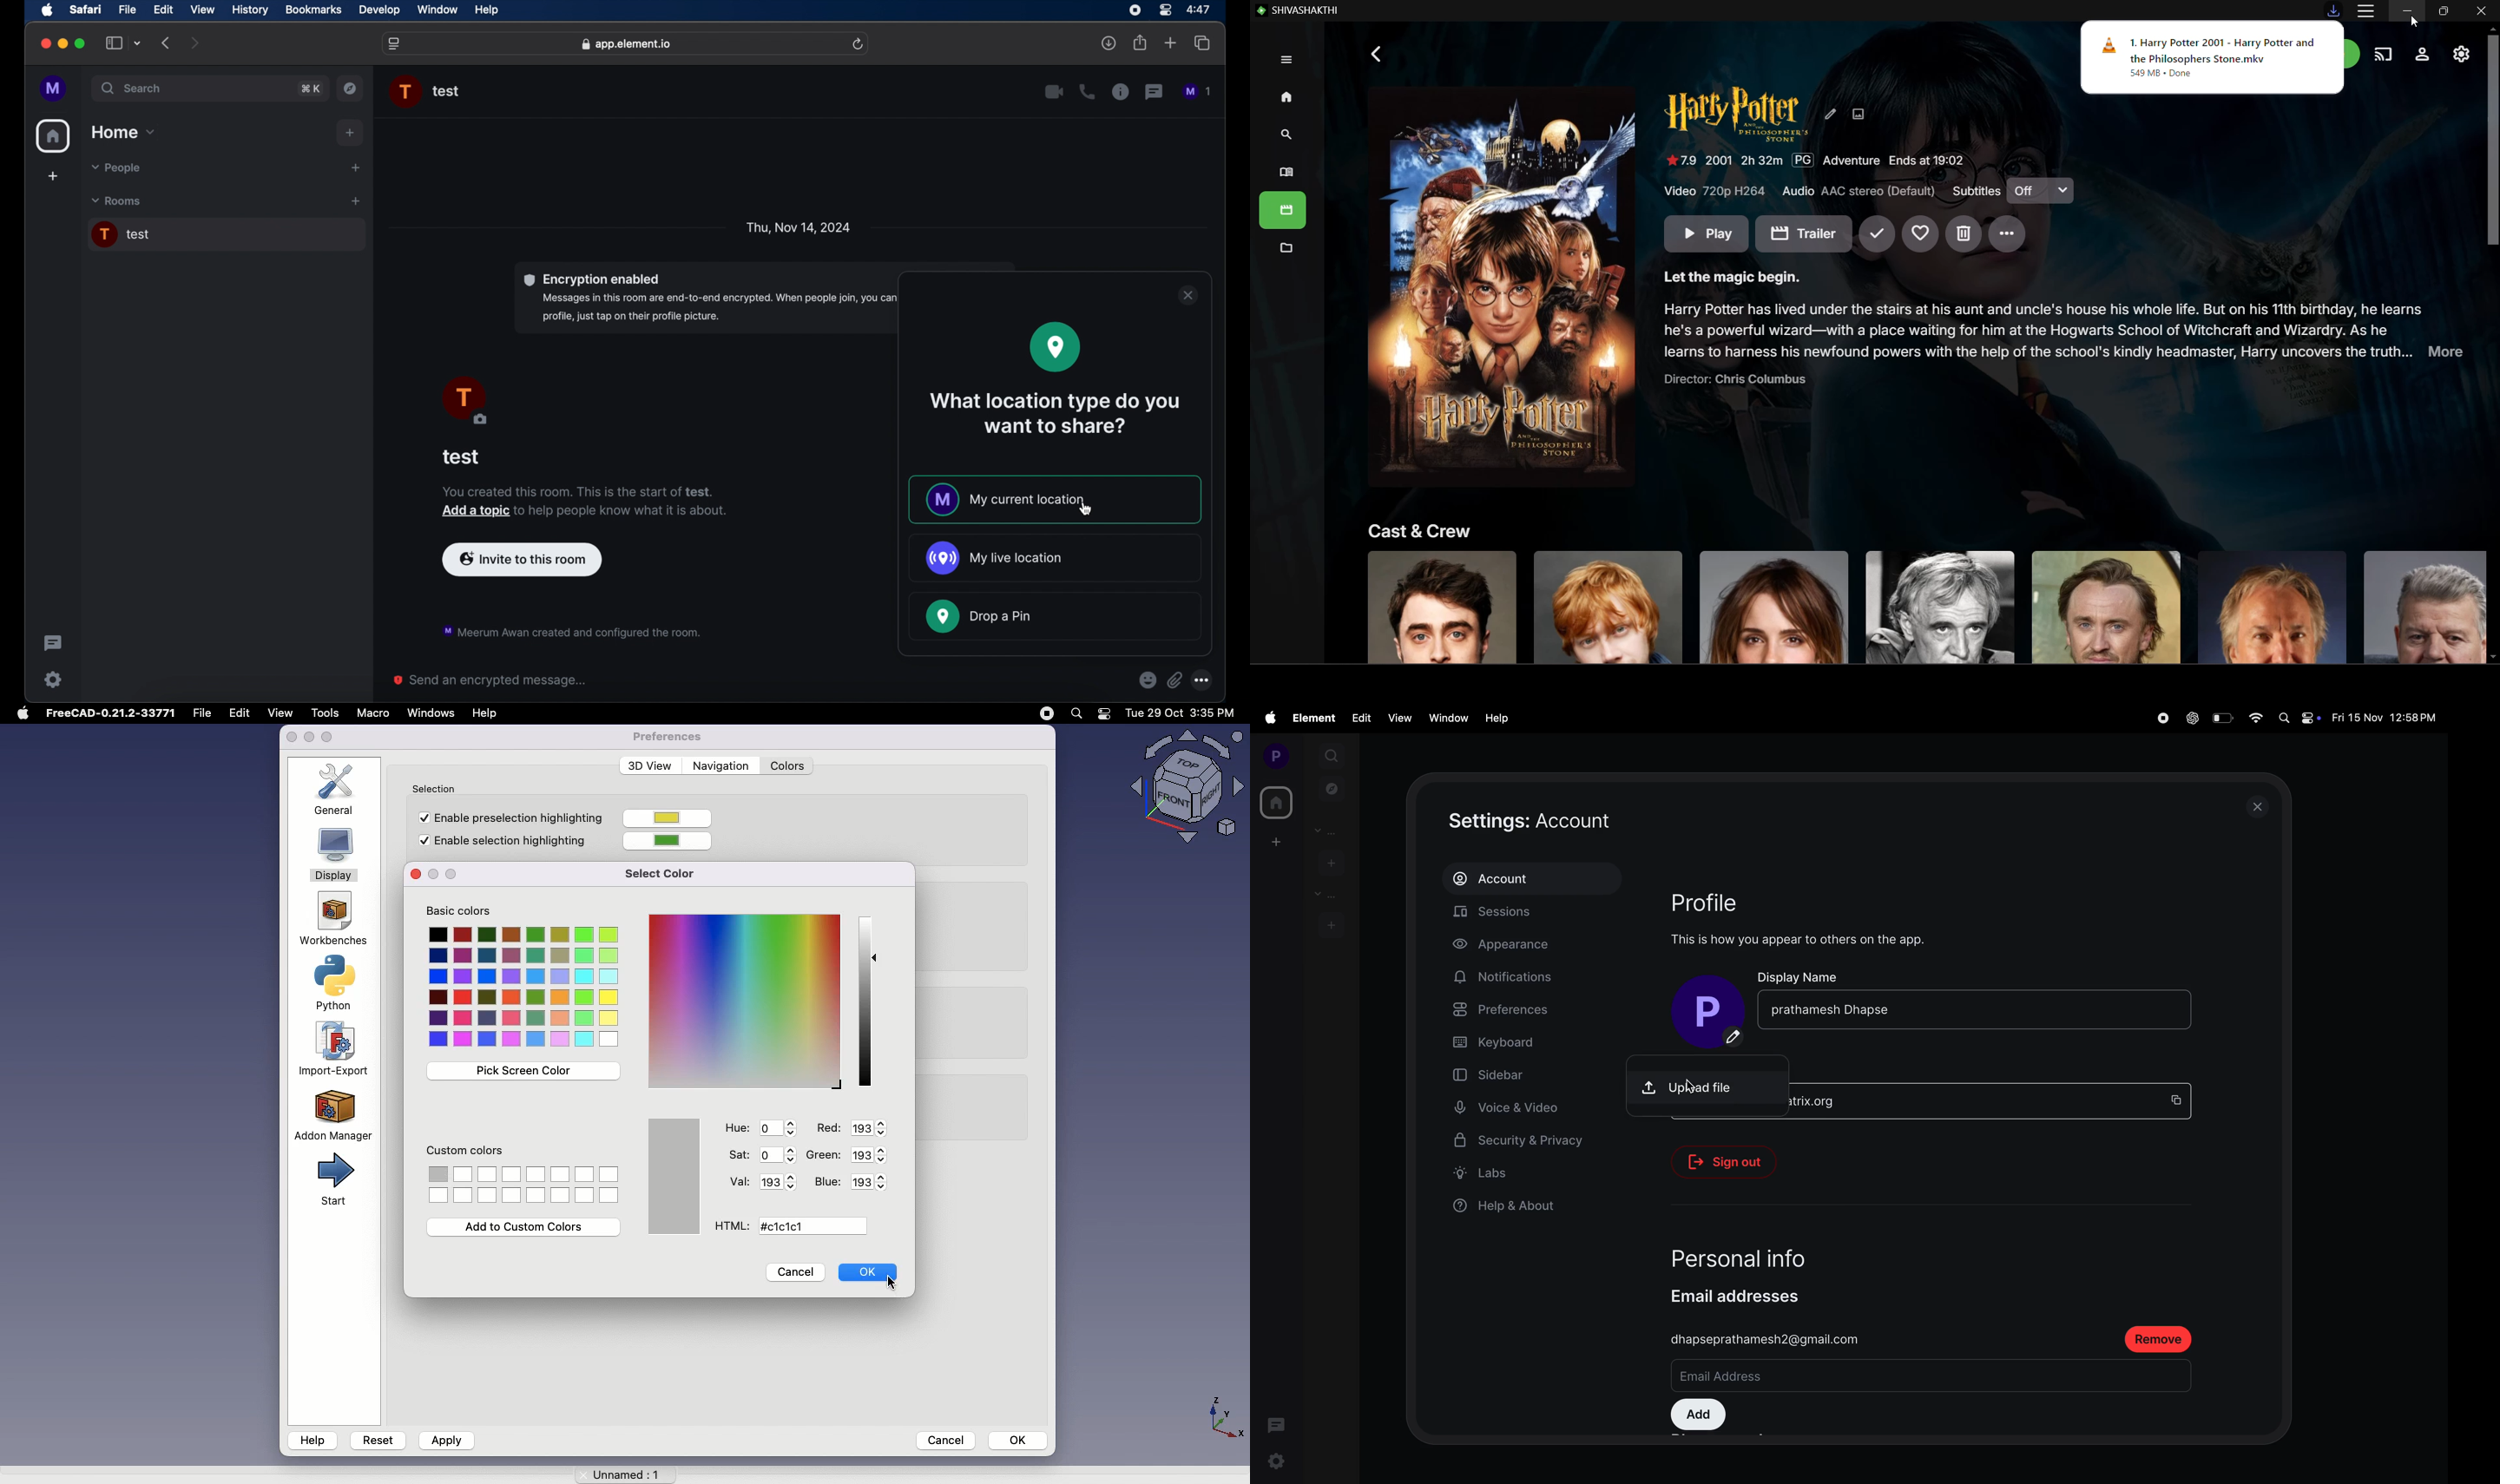  What do you see at coordinates (1564, 821) in the screenshot?
I see `settings account` at bounding box center [1564, 821].